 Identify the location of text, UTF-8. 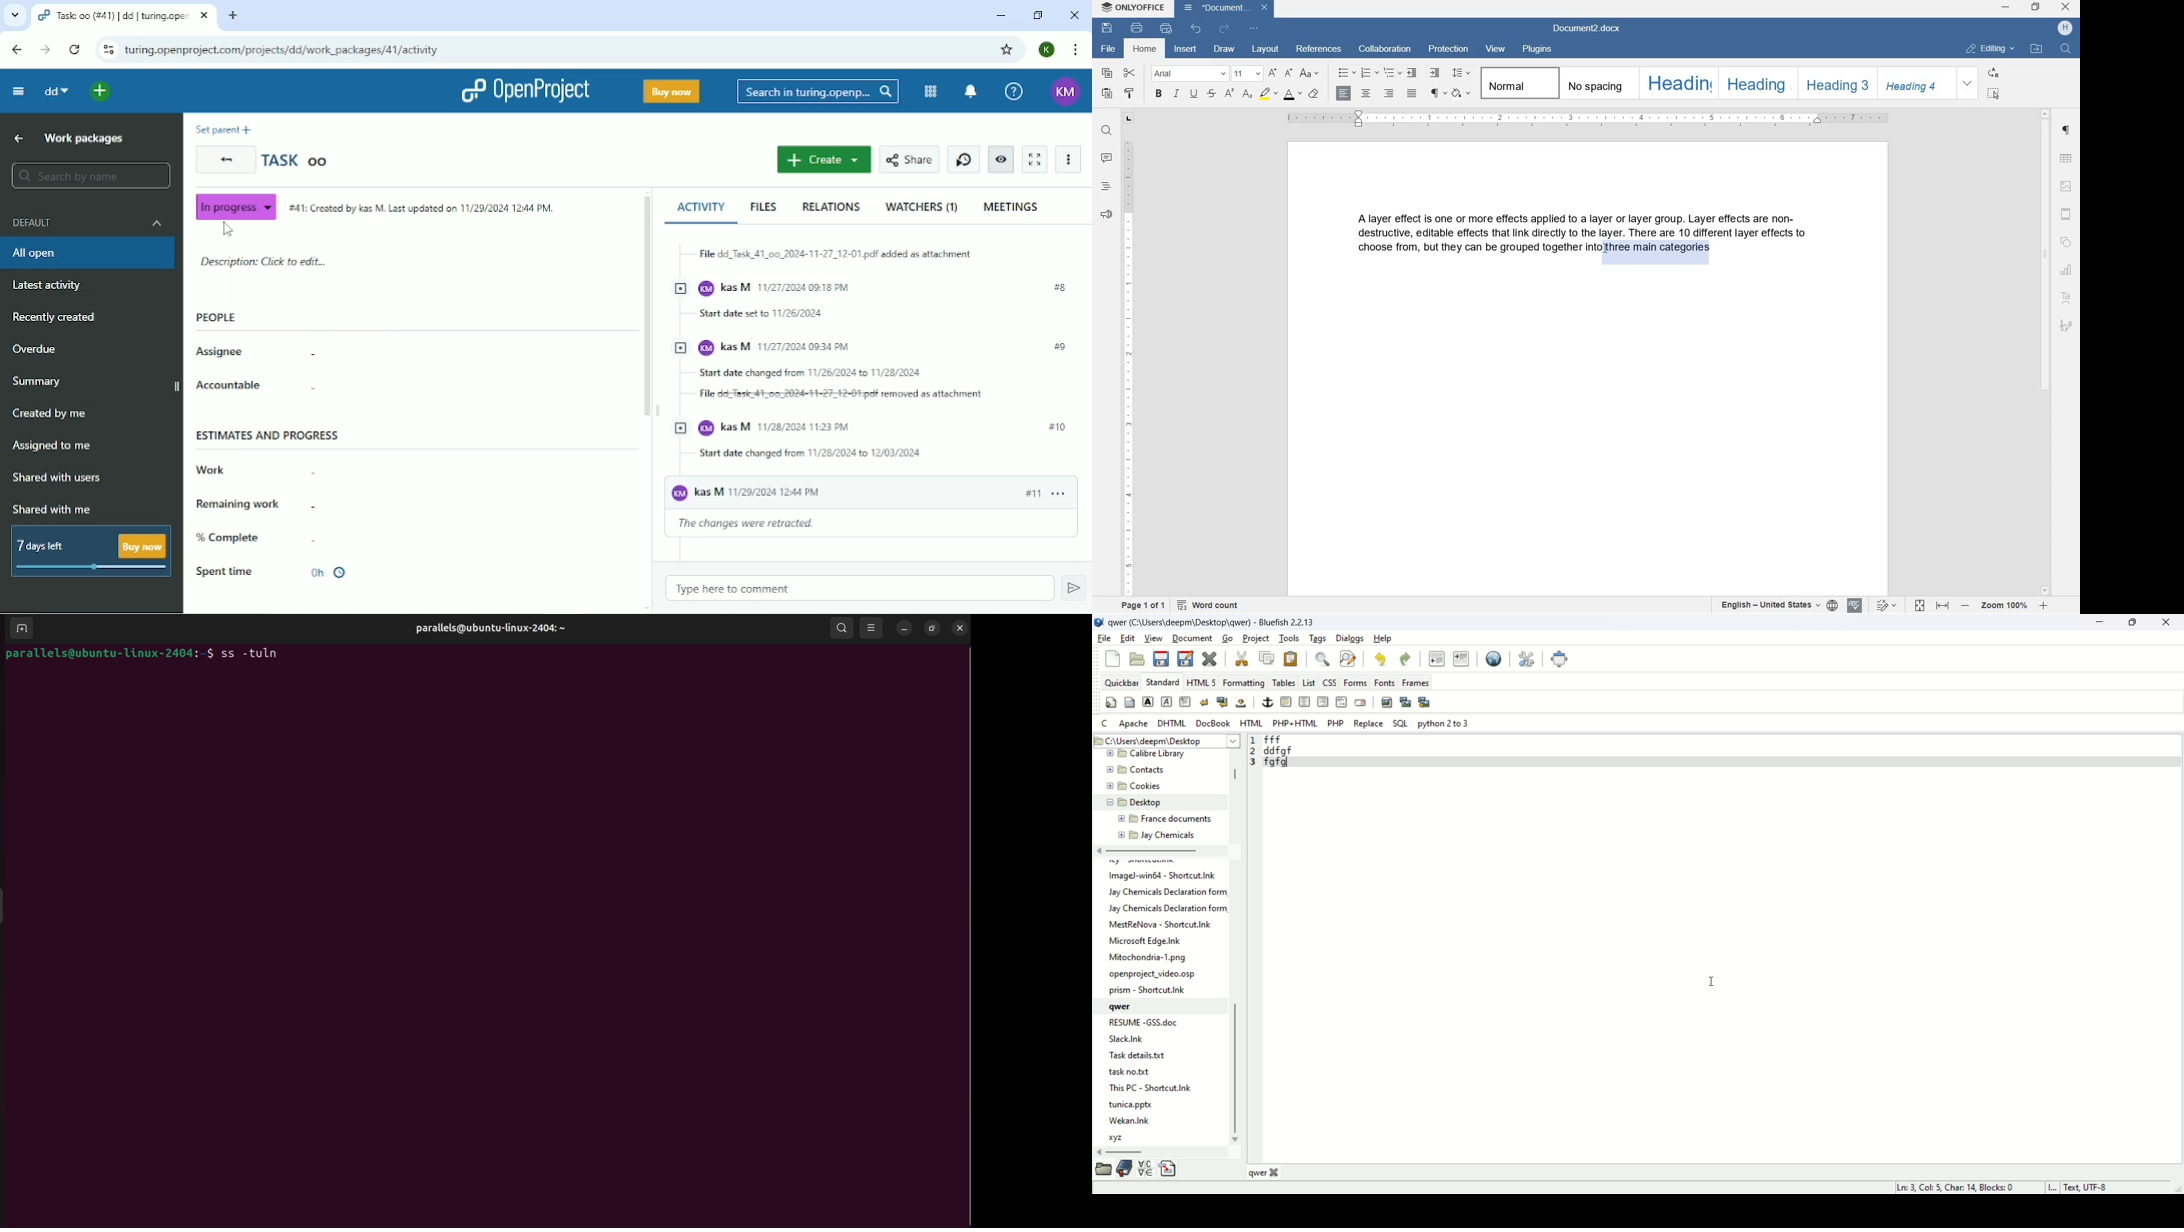
(2090, 1188).